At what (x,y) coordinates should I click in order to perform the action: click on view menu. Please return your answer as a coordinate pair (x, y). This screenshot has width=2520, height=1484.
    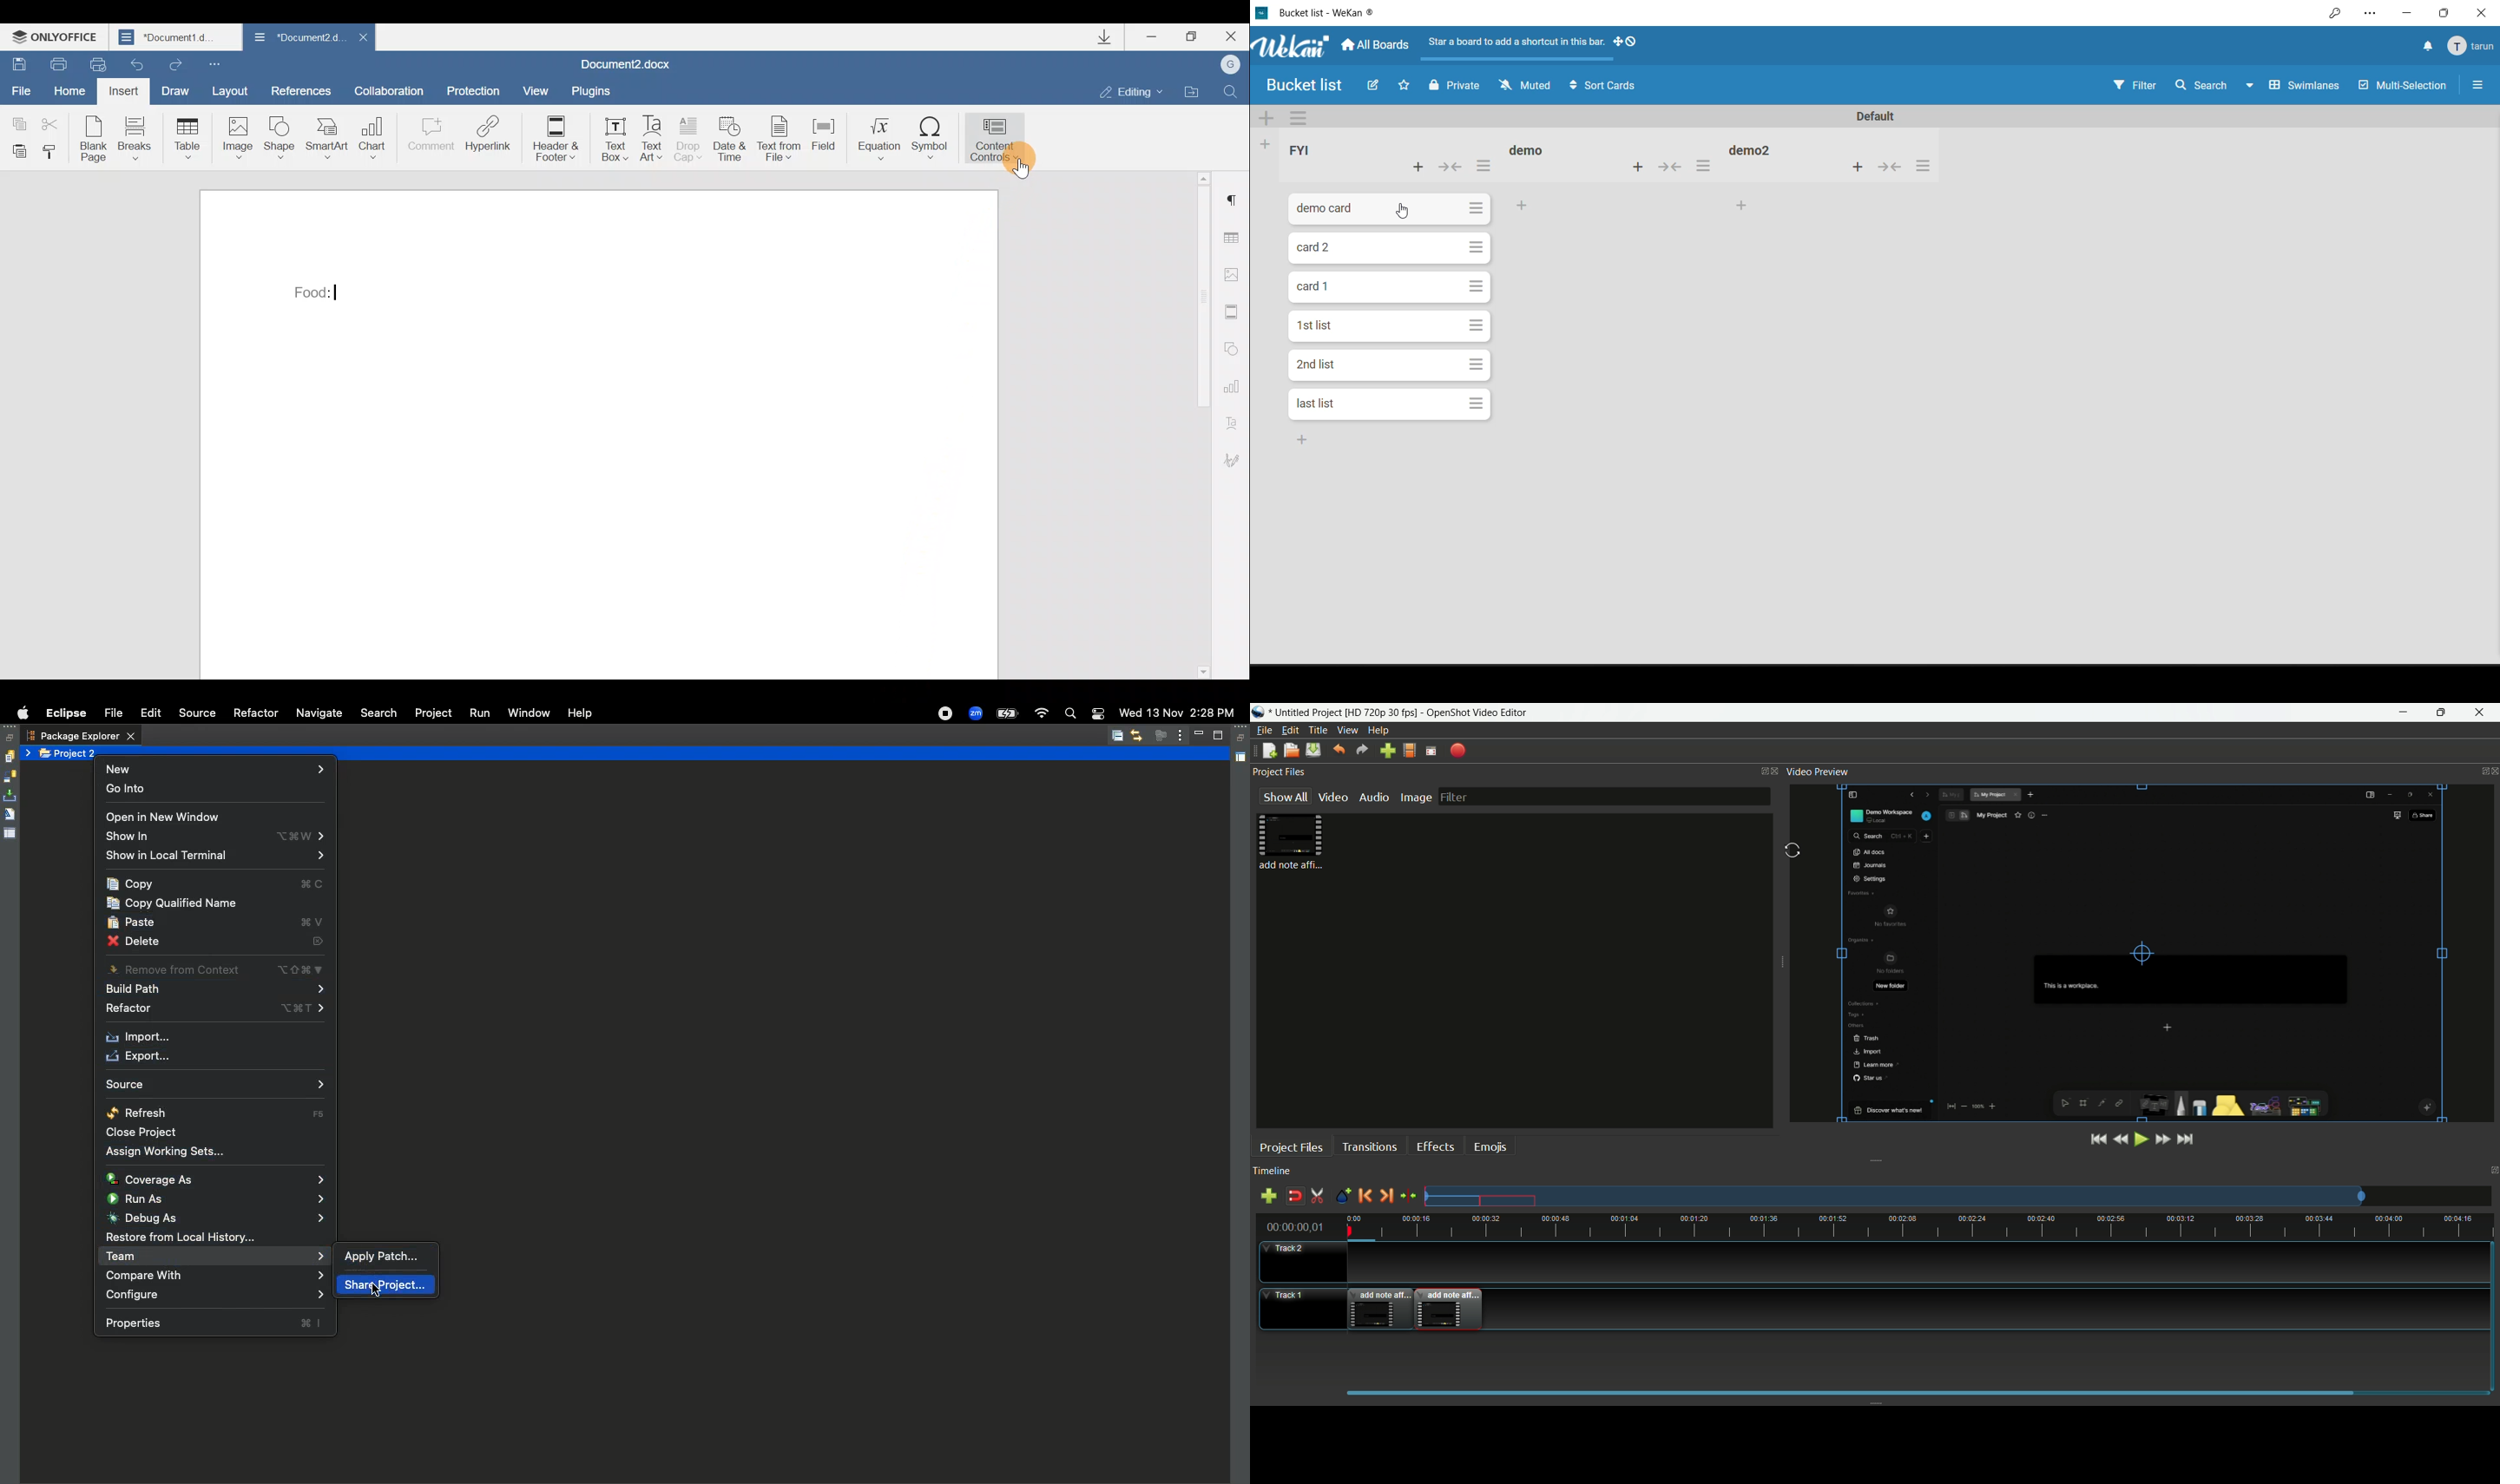
    Looking at the image, I should click on (1347, 730).